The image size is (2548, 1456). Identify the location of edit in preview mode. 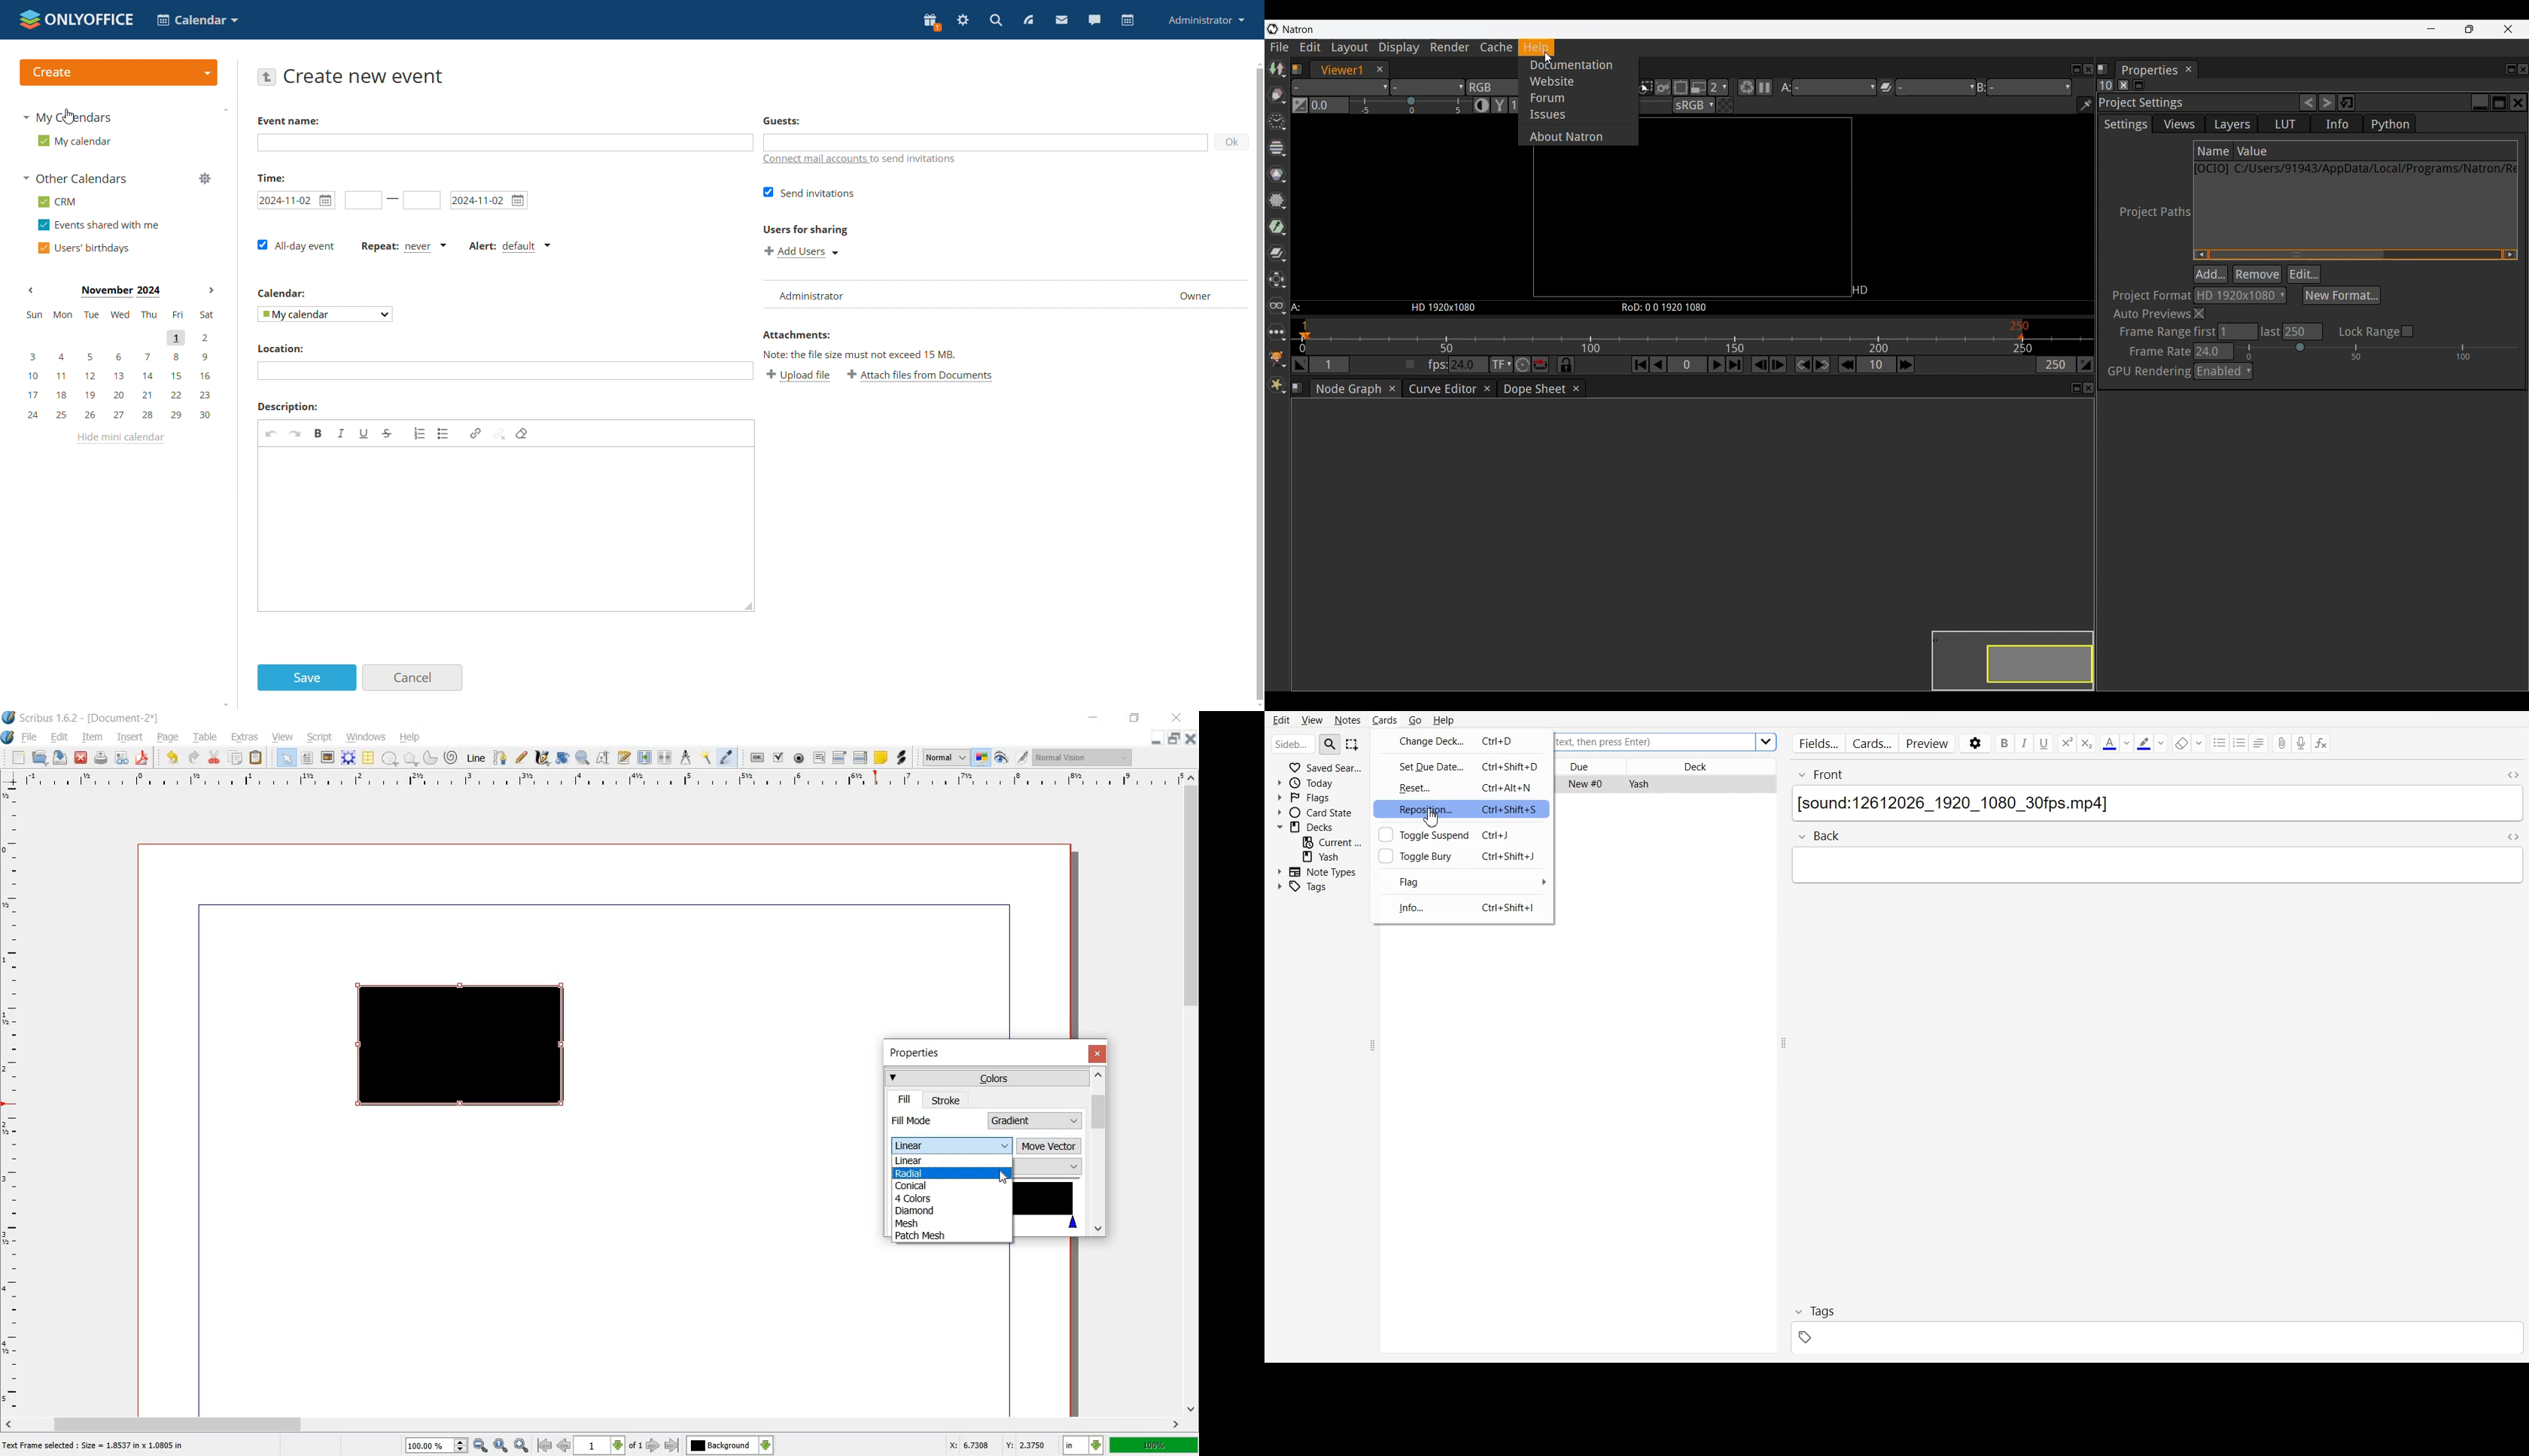
(1023, 758).